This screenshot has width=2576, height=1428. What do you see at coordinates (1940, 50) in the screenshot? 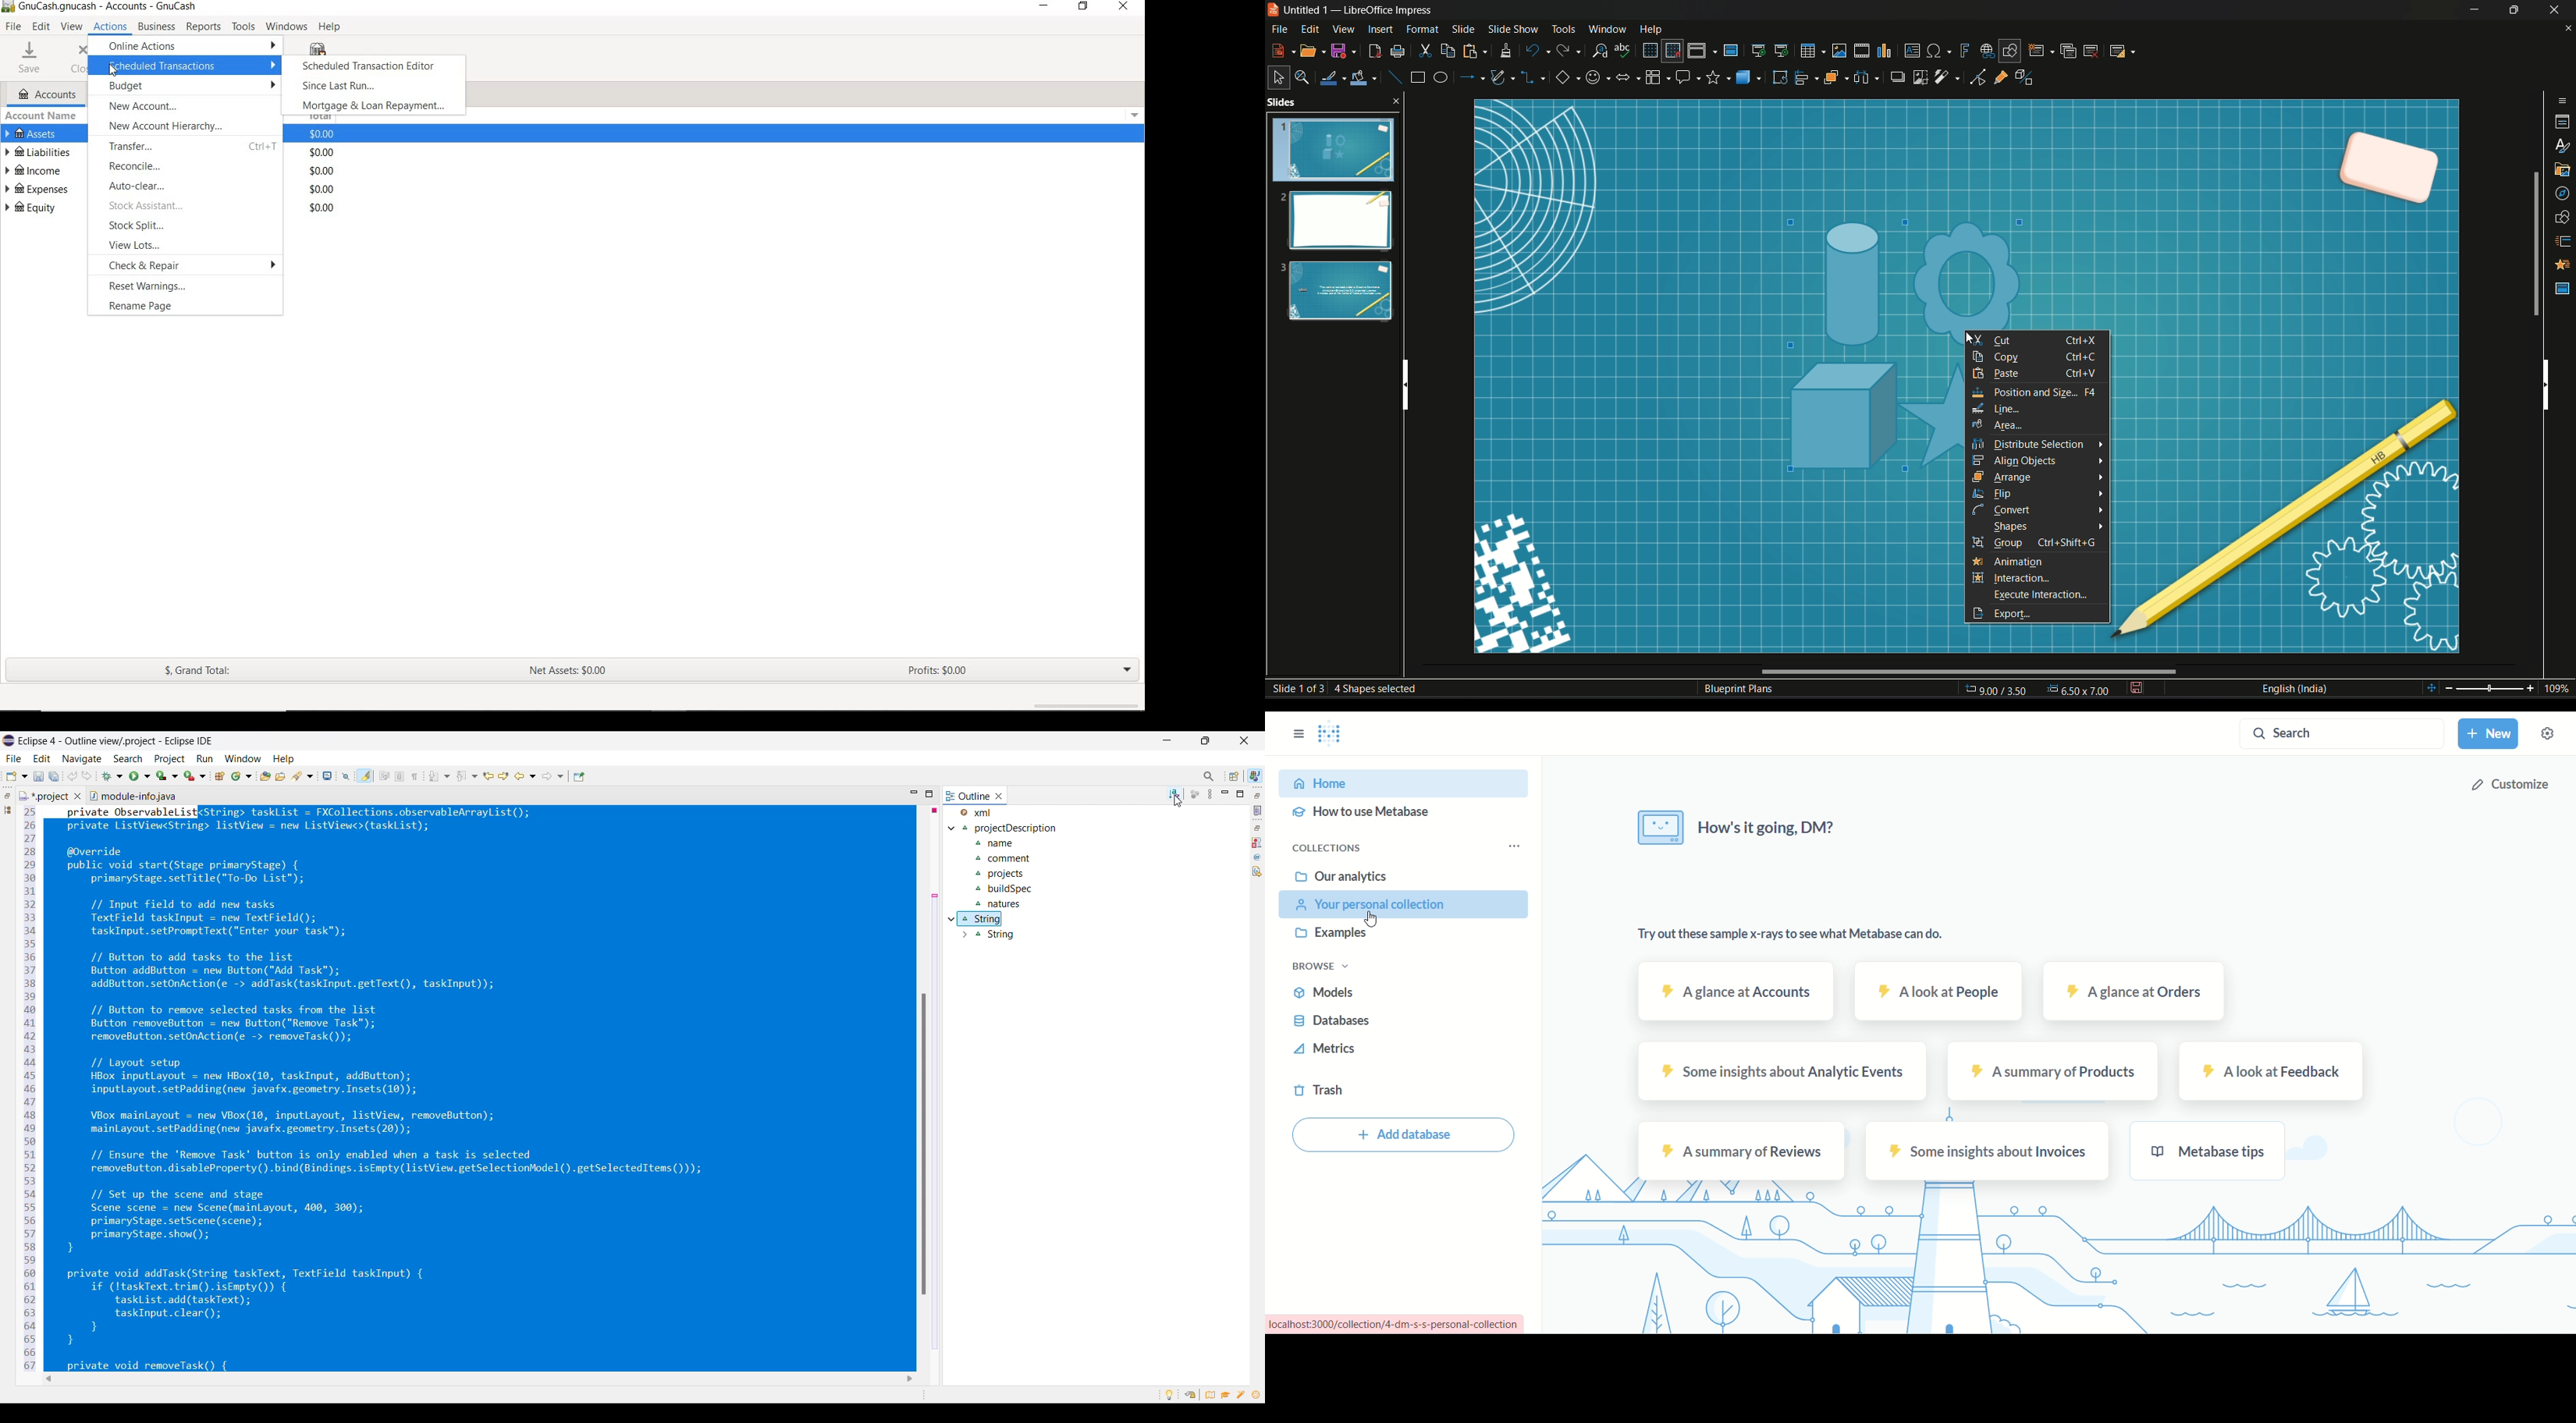
I see `insert special character` at bounding box center [1940, 50].